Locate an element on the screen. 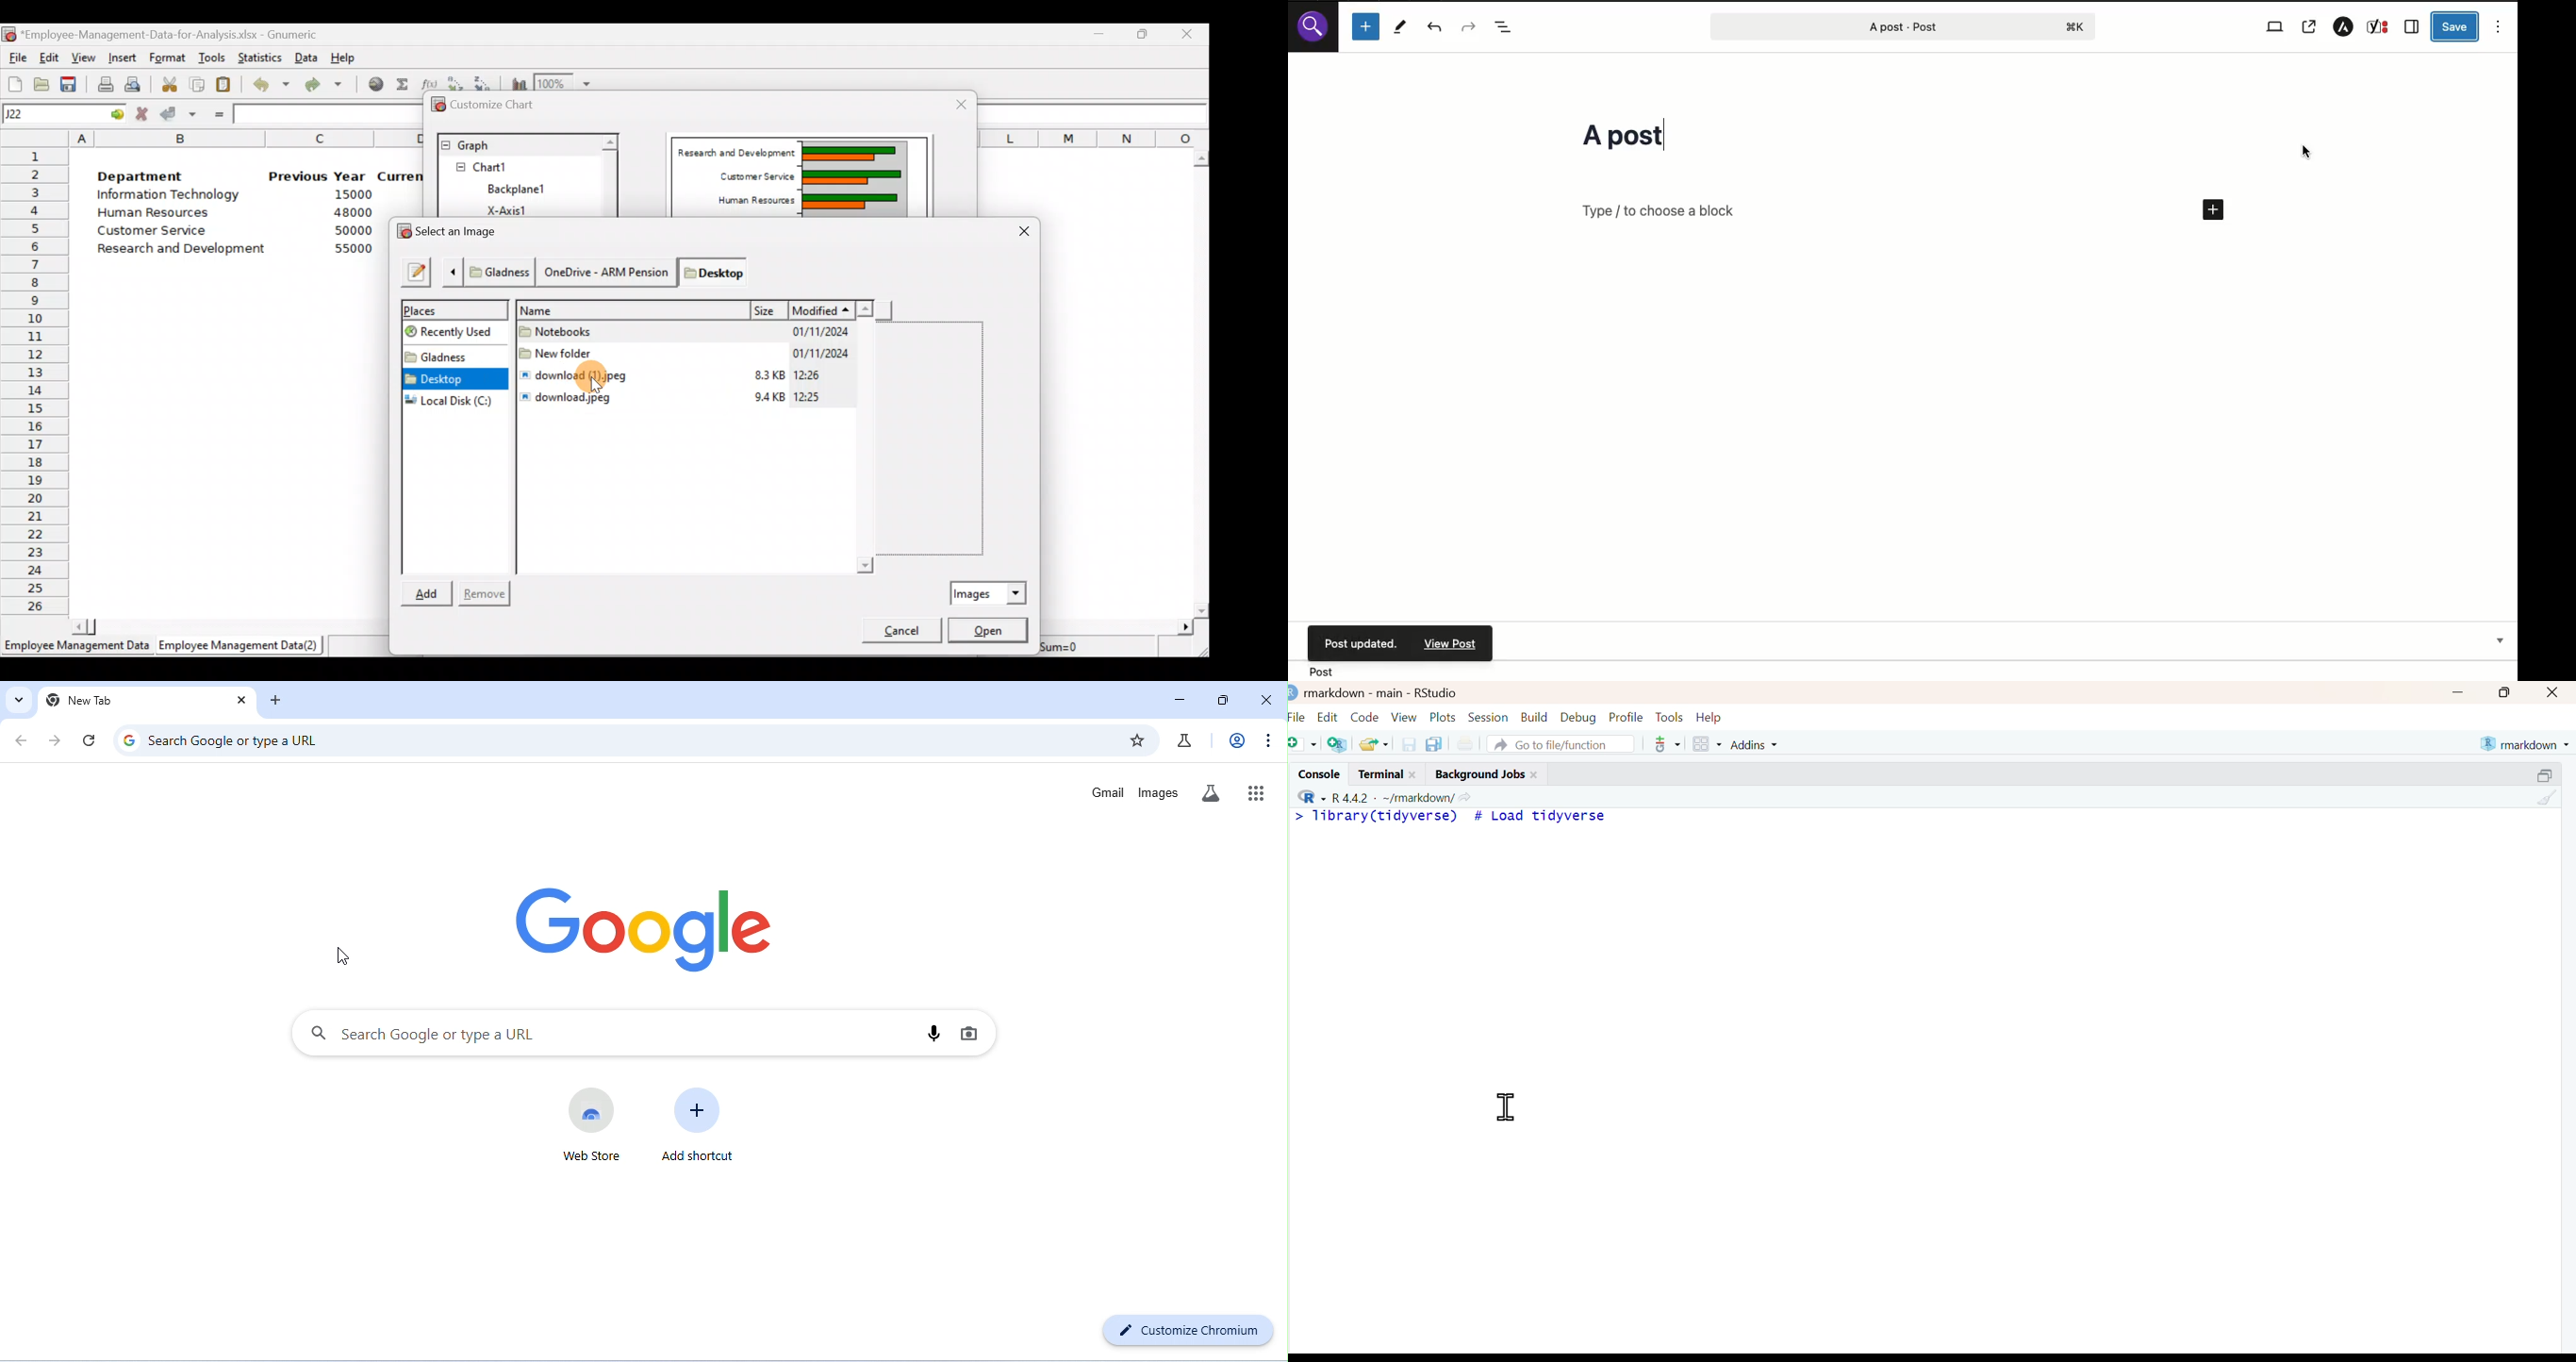  RStudio is located at coordinates (1437, 691).